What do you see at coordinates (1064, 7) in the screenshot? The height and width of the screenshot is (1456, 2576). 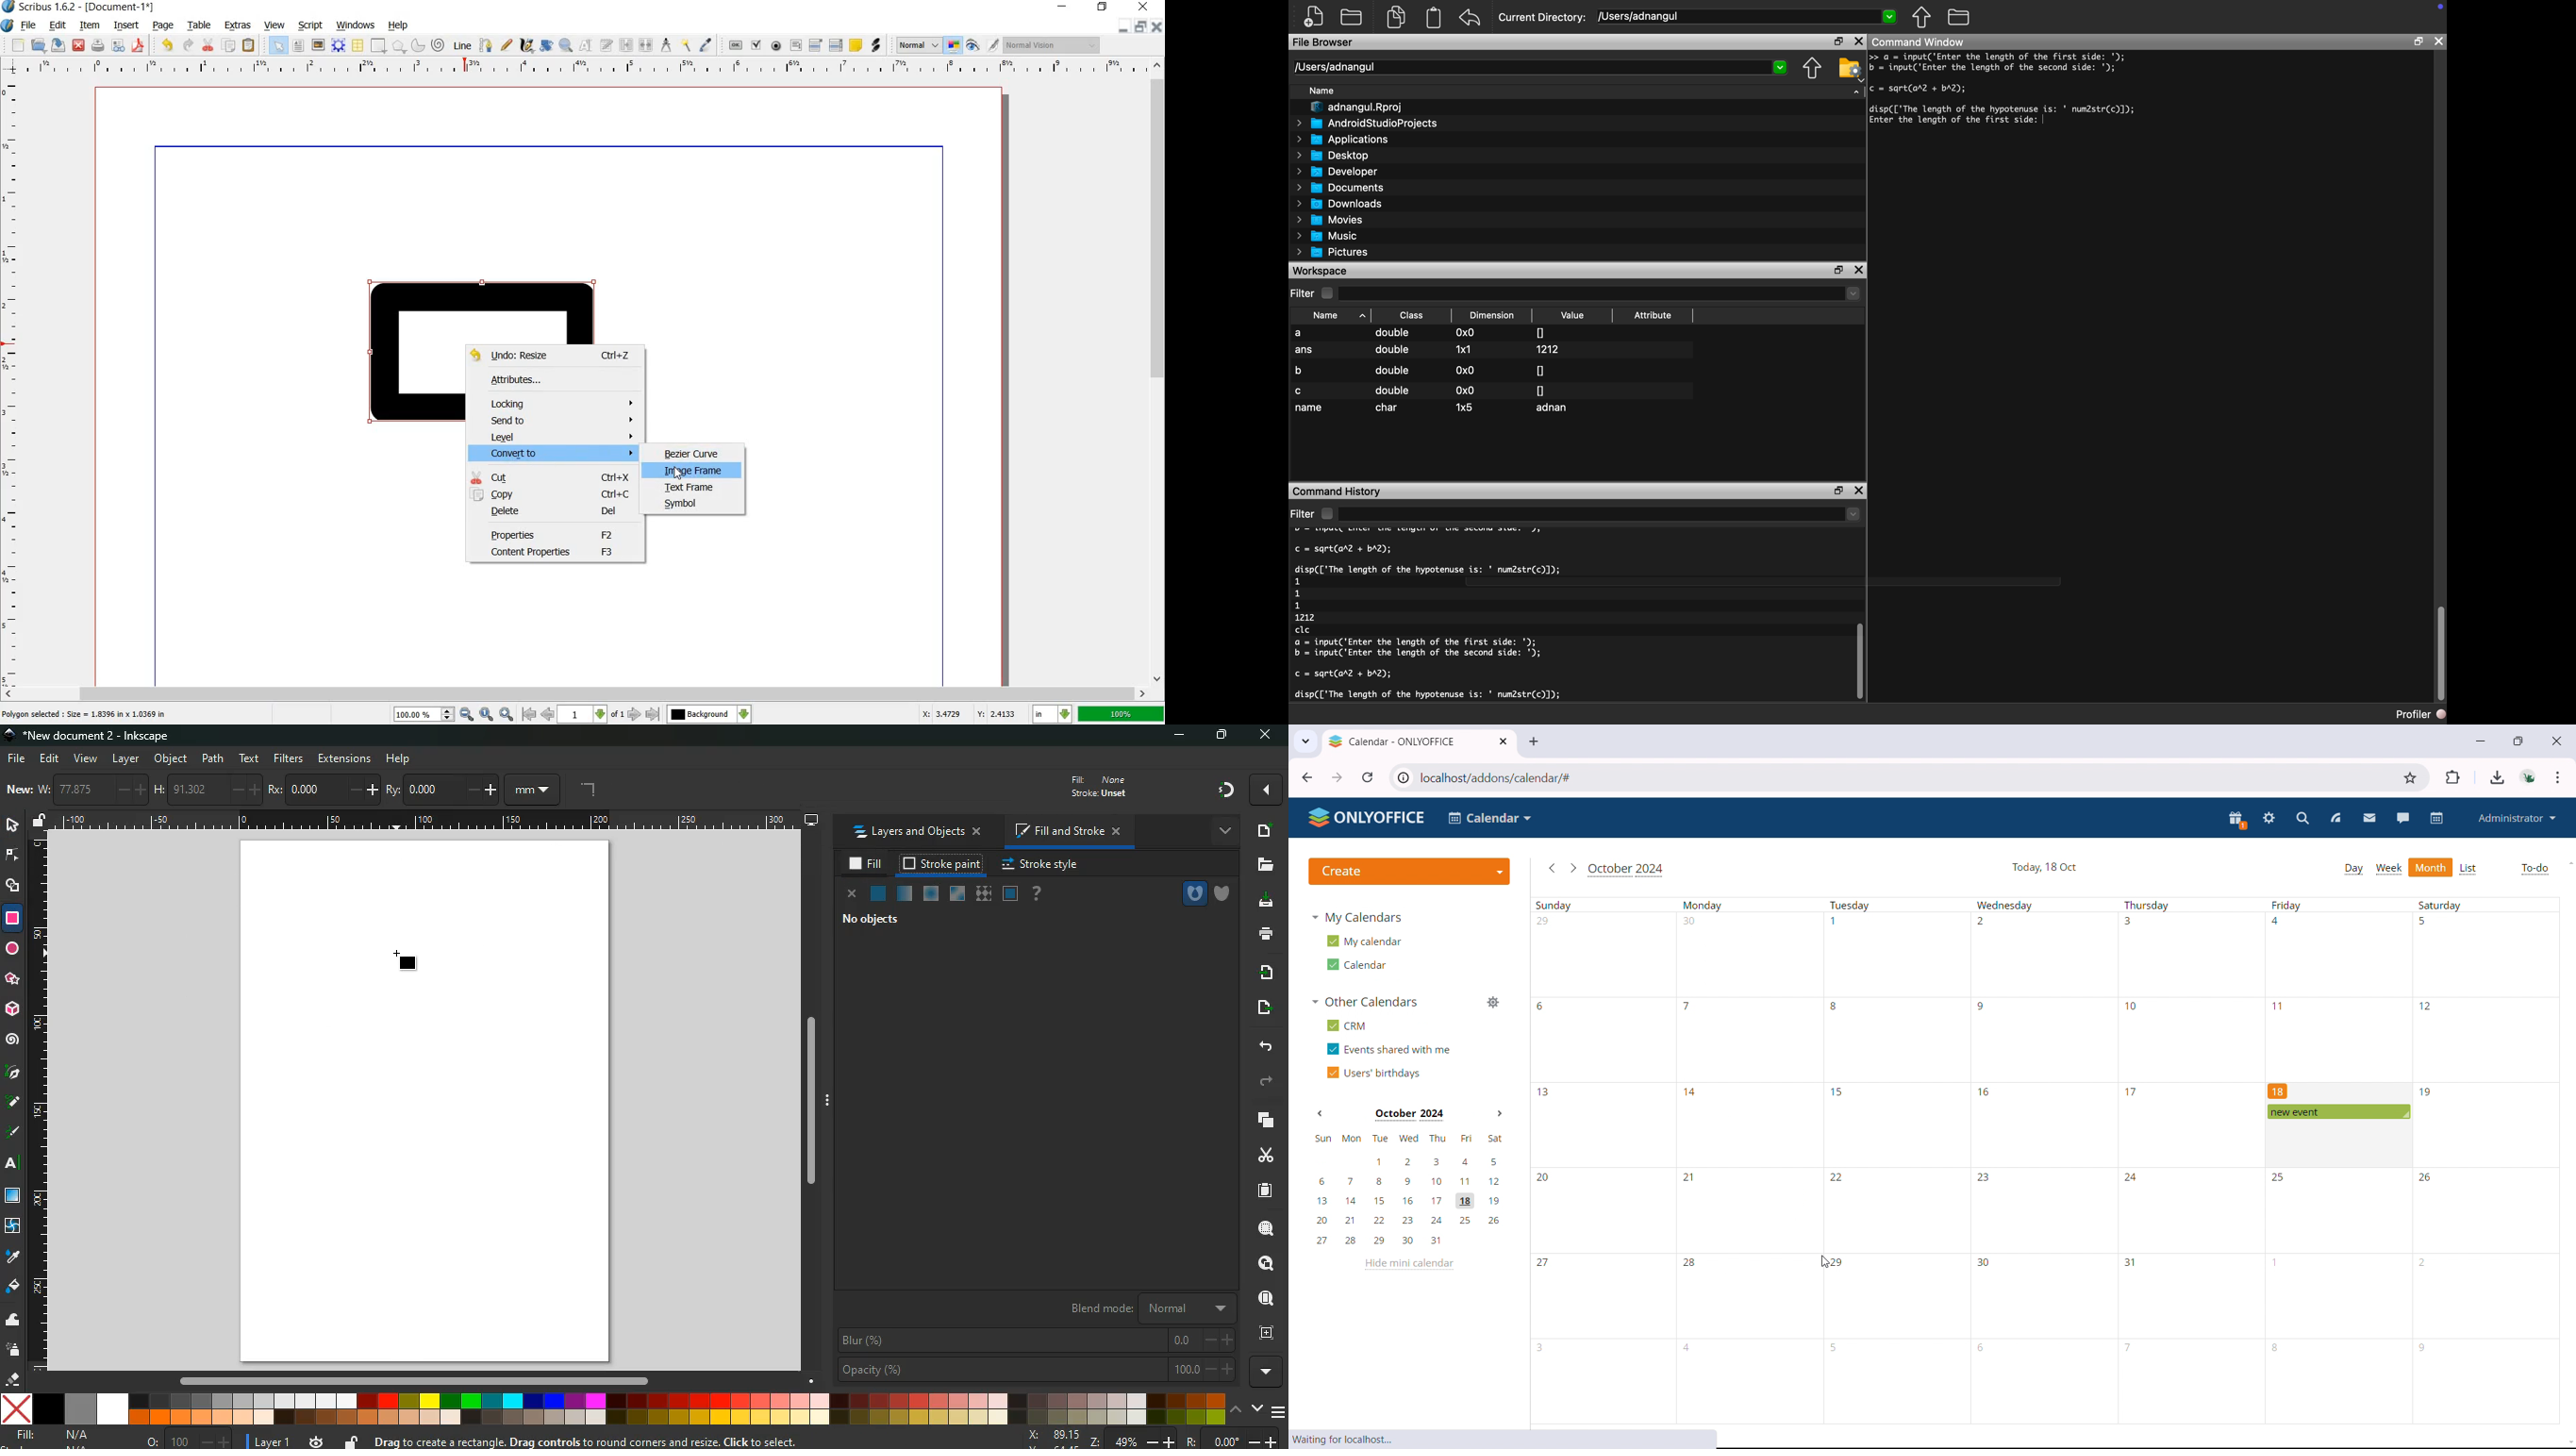 I see `minimize` at bounding box center [1064, 7].